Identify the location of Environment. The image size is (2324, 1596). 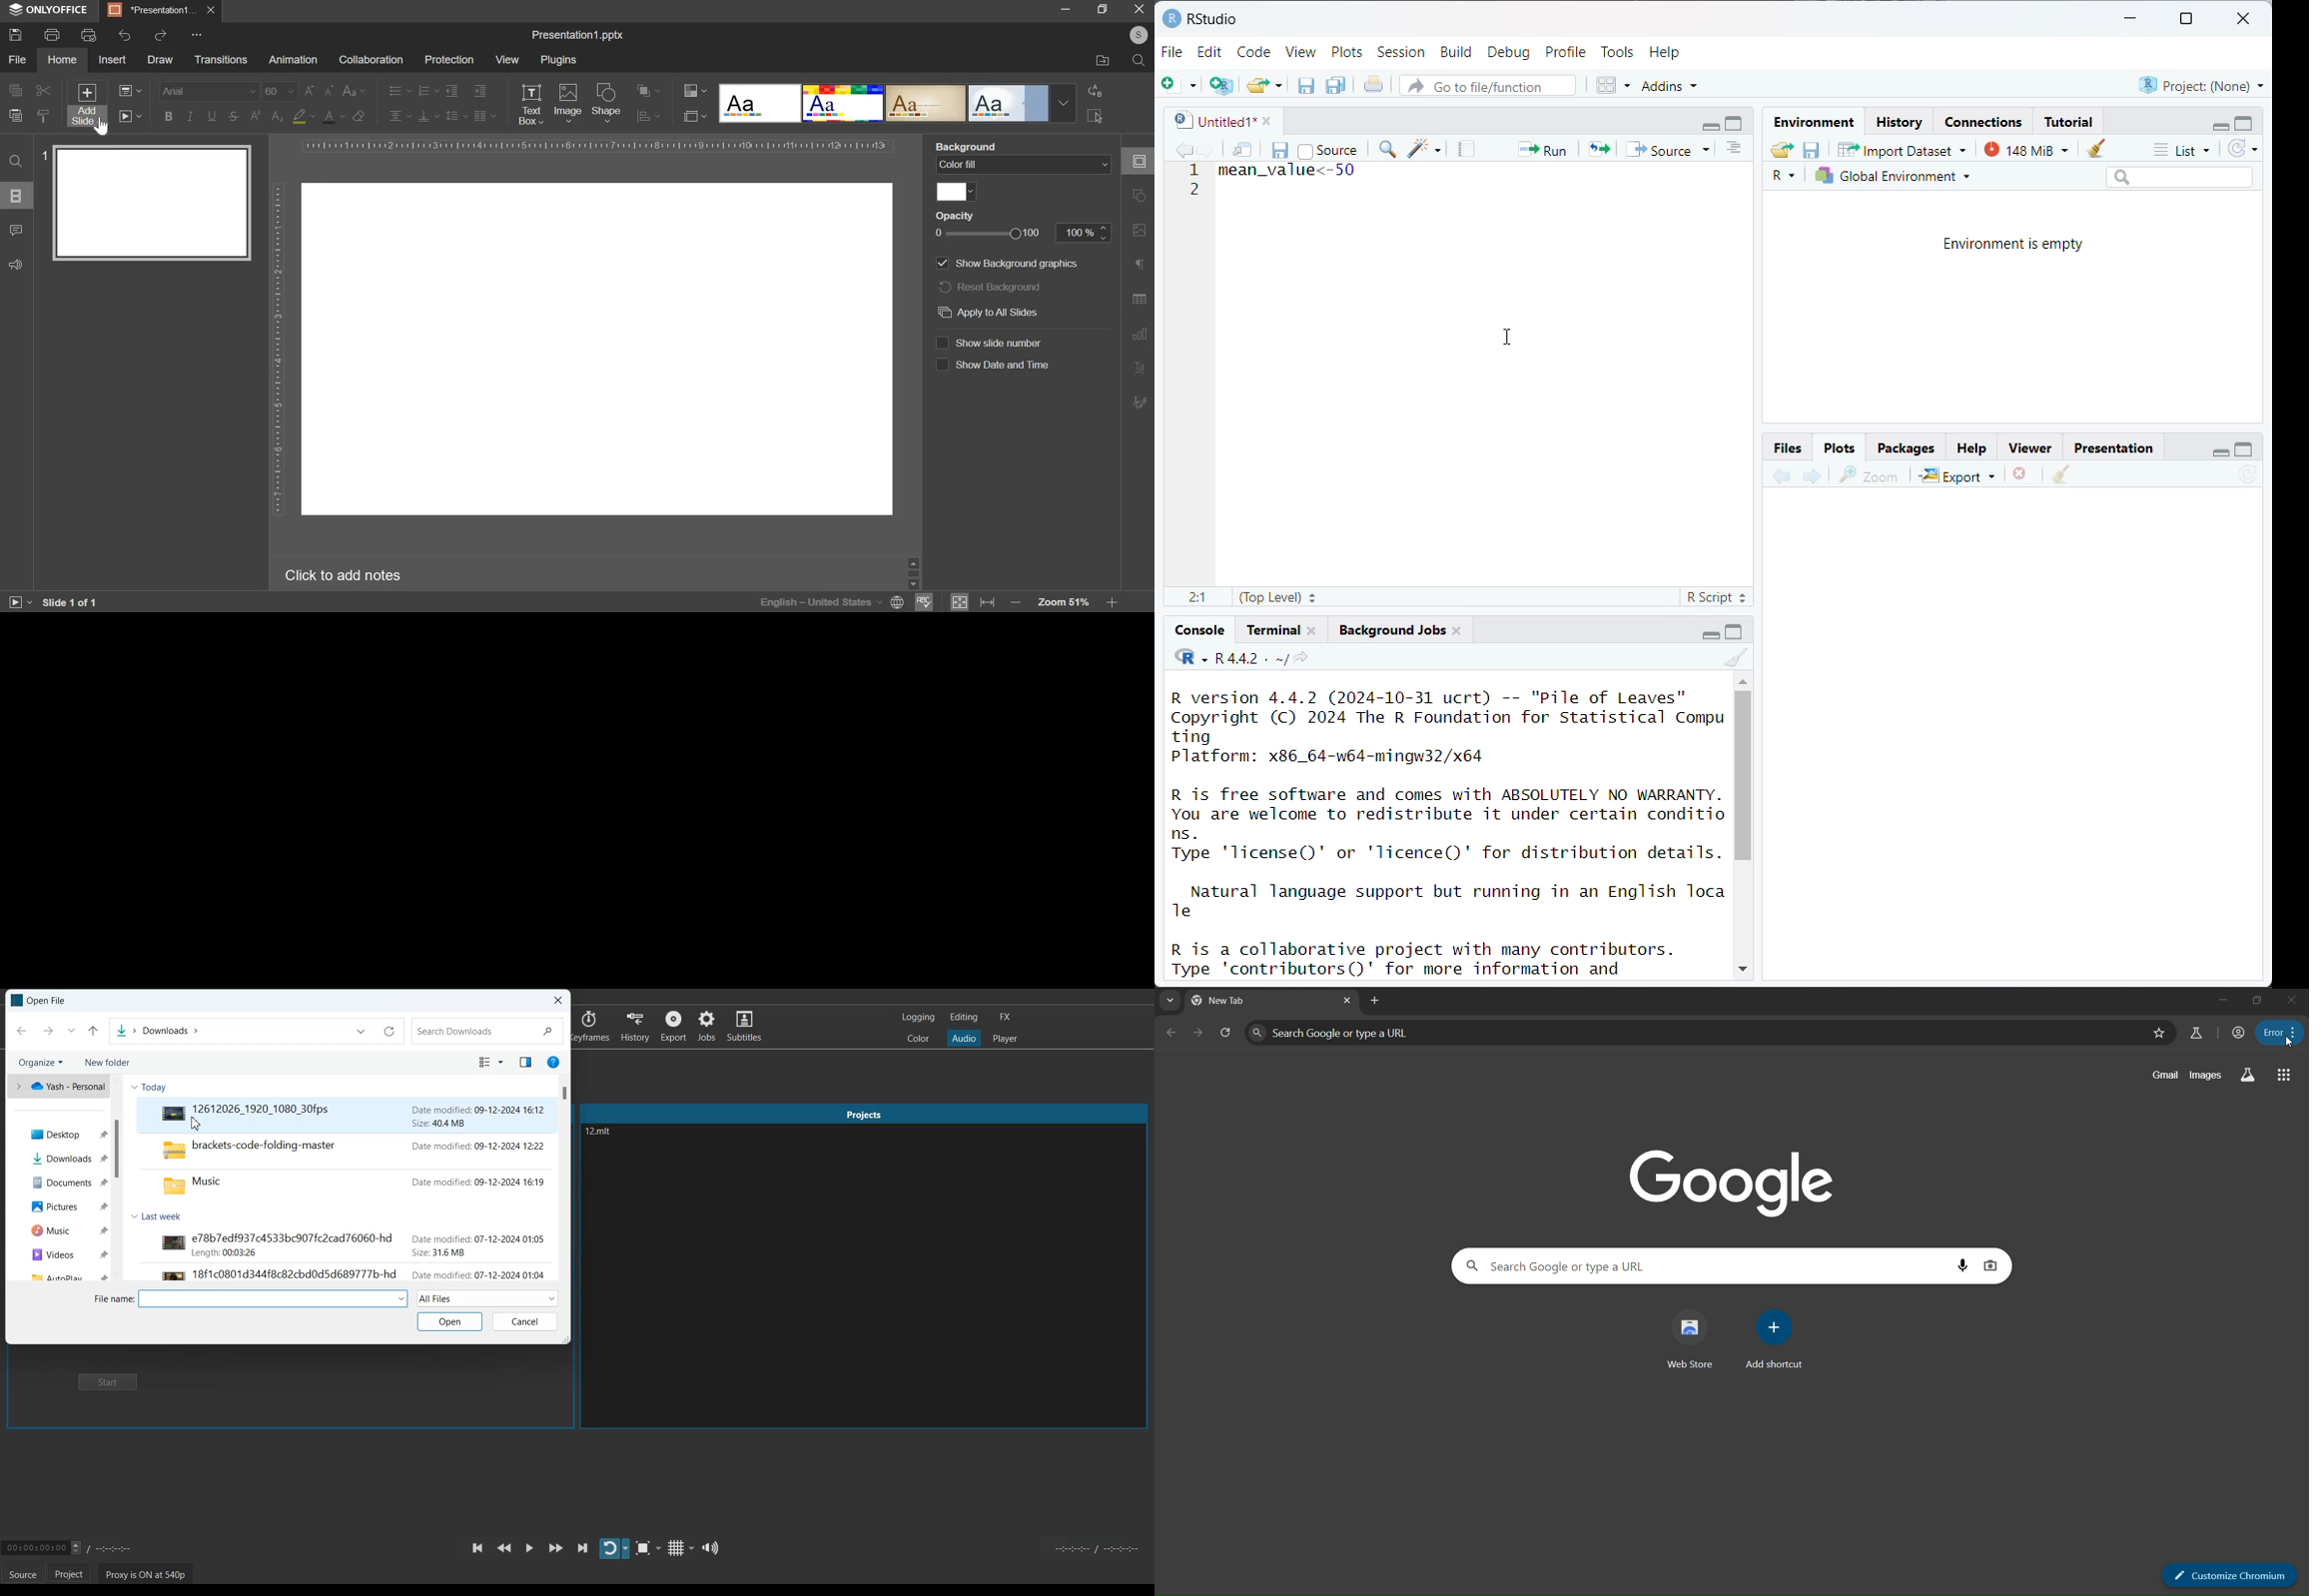
(1818, 123).